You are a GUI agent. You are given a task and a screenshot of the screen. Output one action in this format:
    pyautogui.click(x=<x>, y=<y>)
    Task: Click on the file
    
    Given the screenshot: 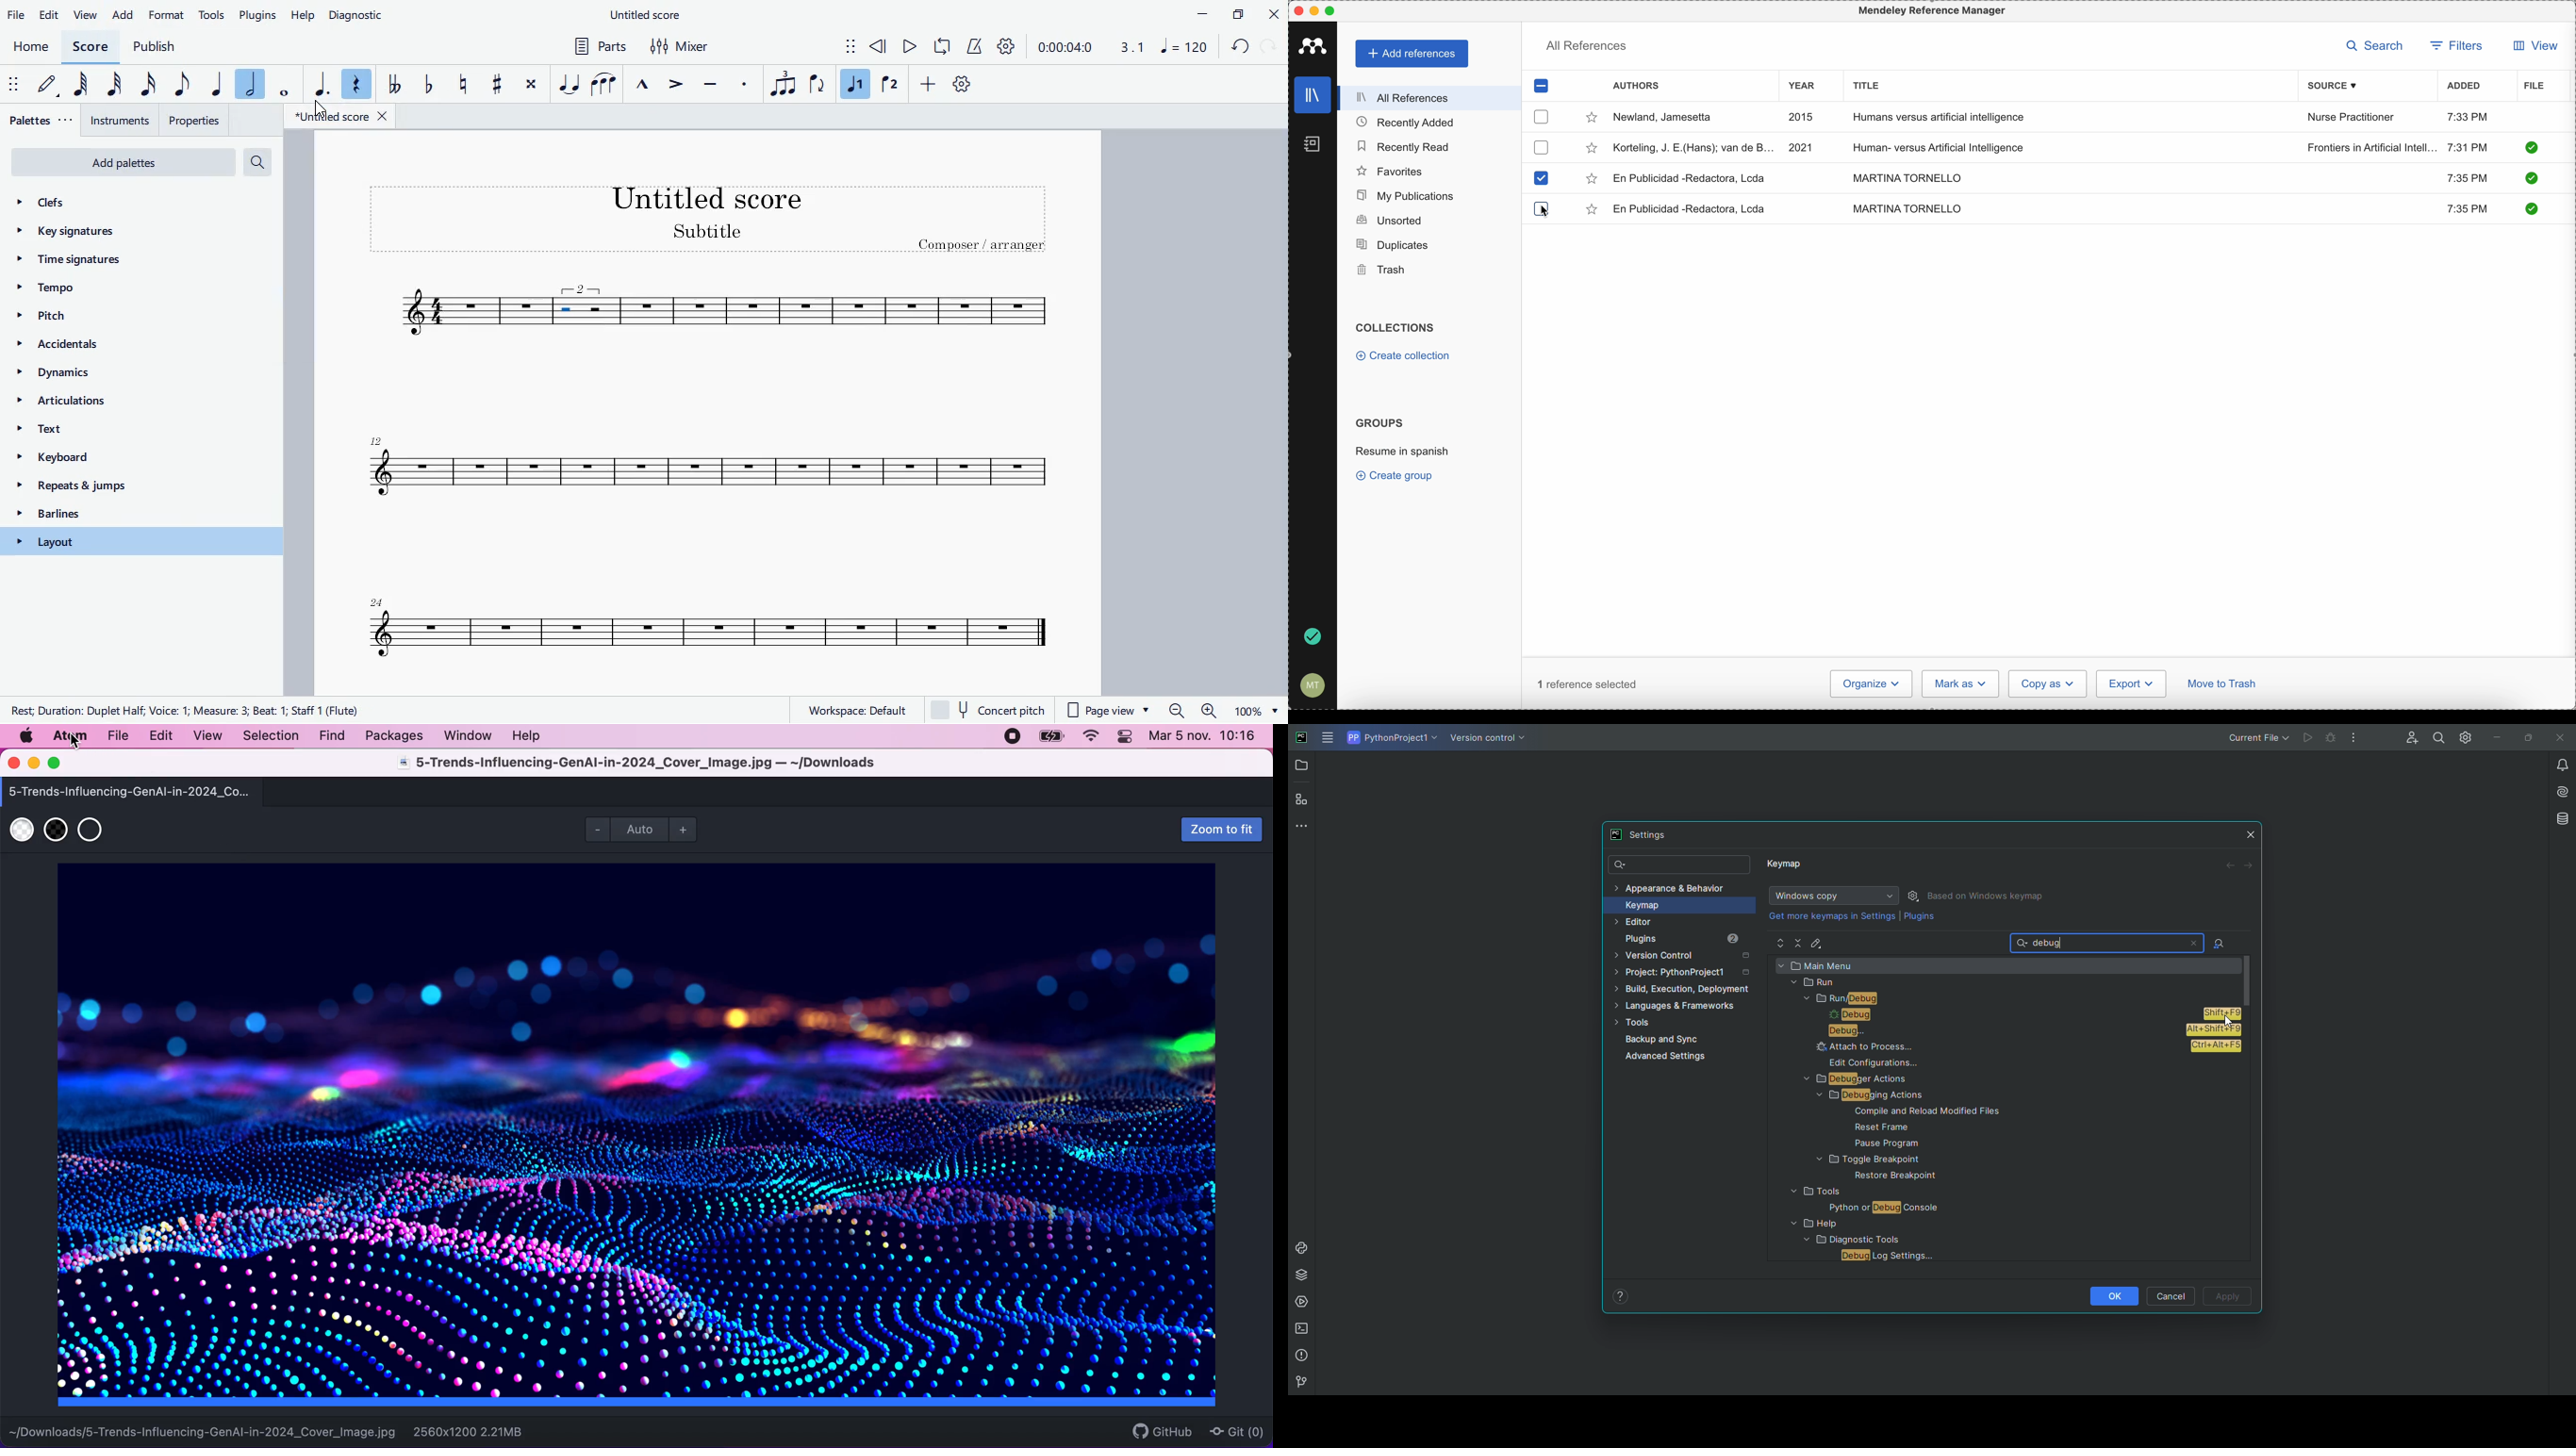 What is the action you would take?
    pyautogui.click(x=2534, y=86)
    